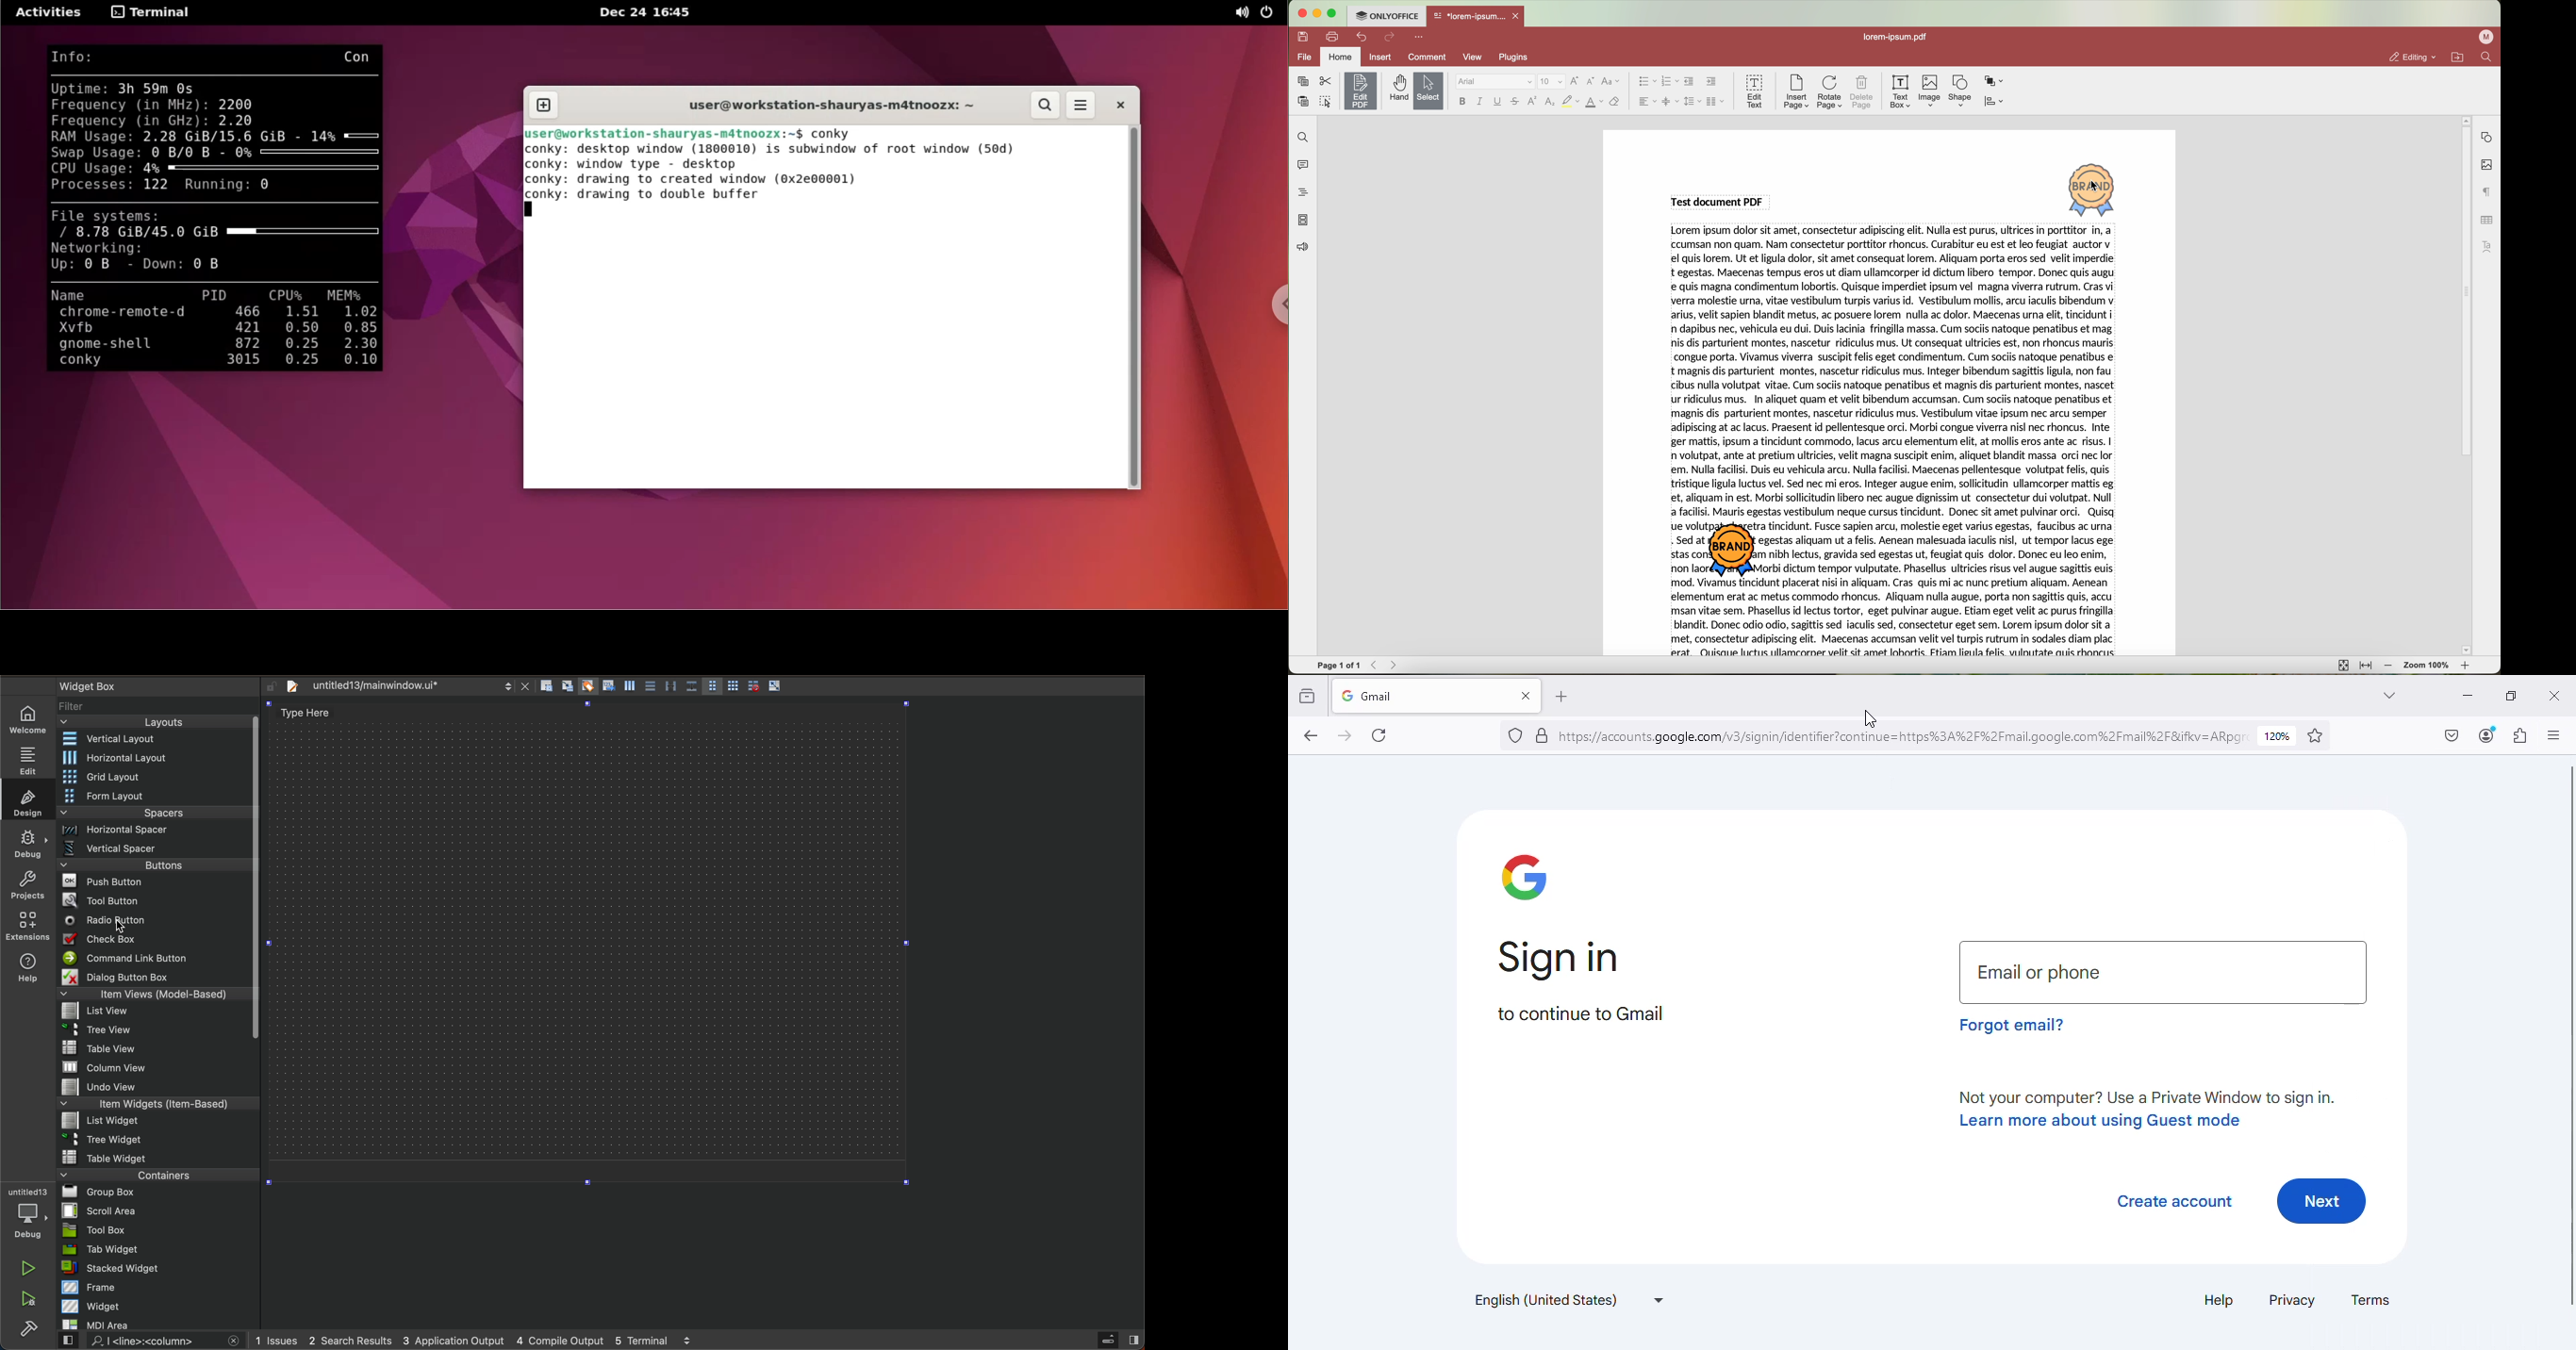  Describe the element at coordinates (2093, 189) in the screenshot. I see `Image` at that location.